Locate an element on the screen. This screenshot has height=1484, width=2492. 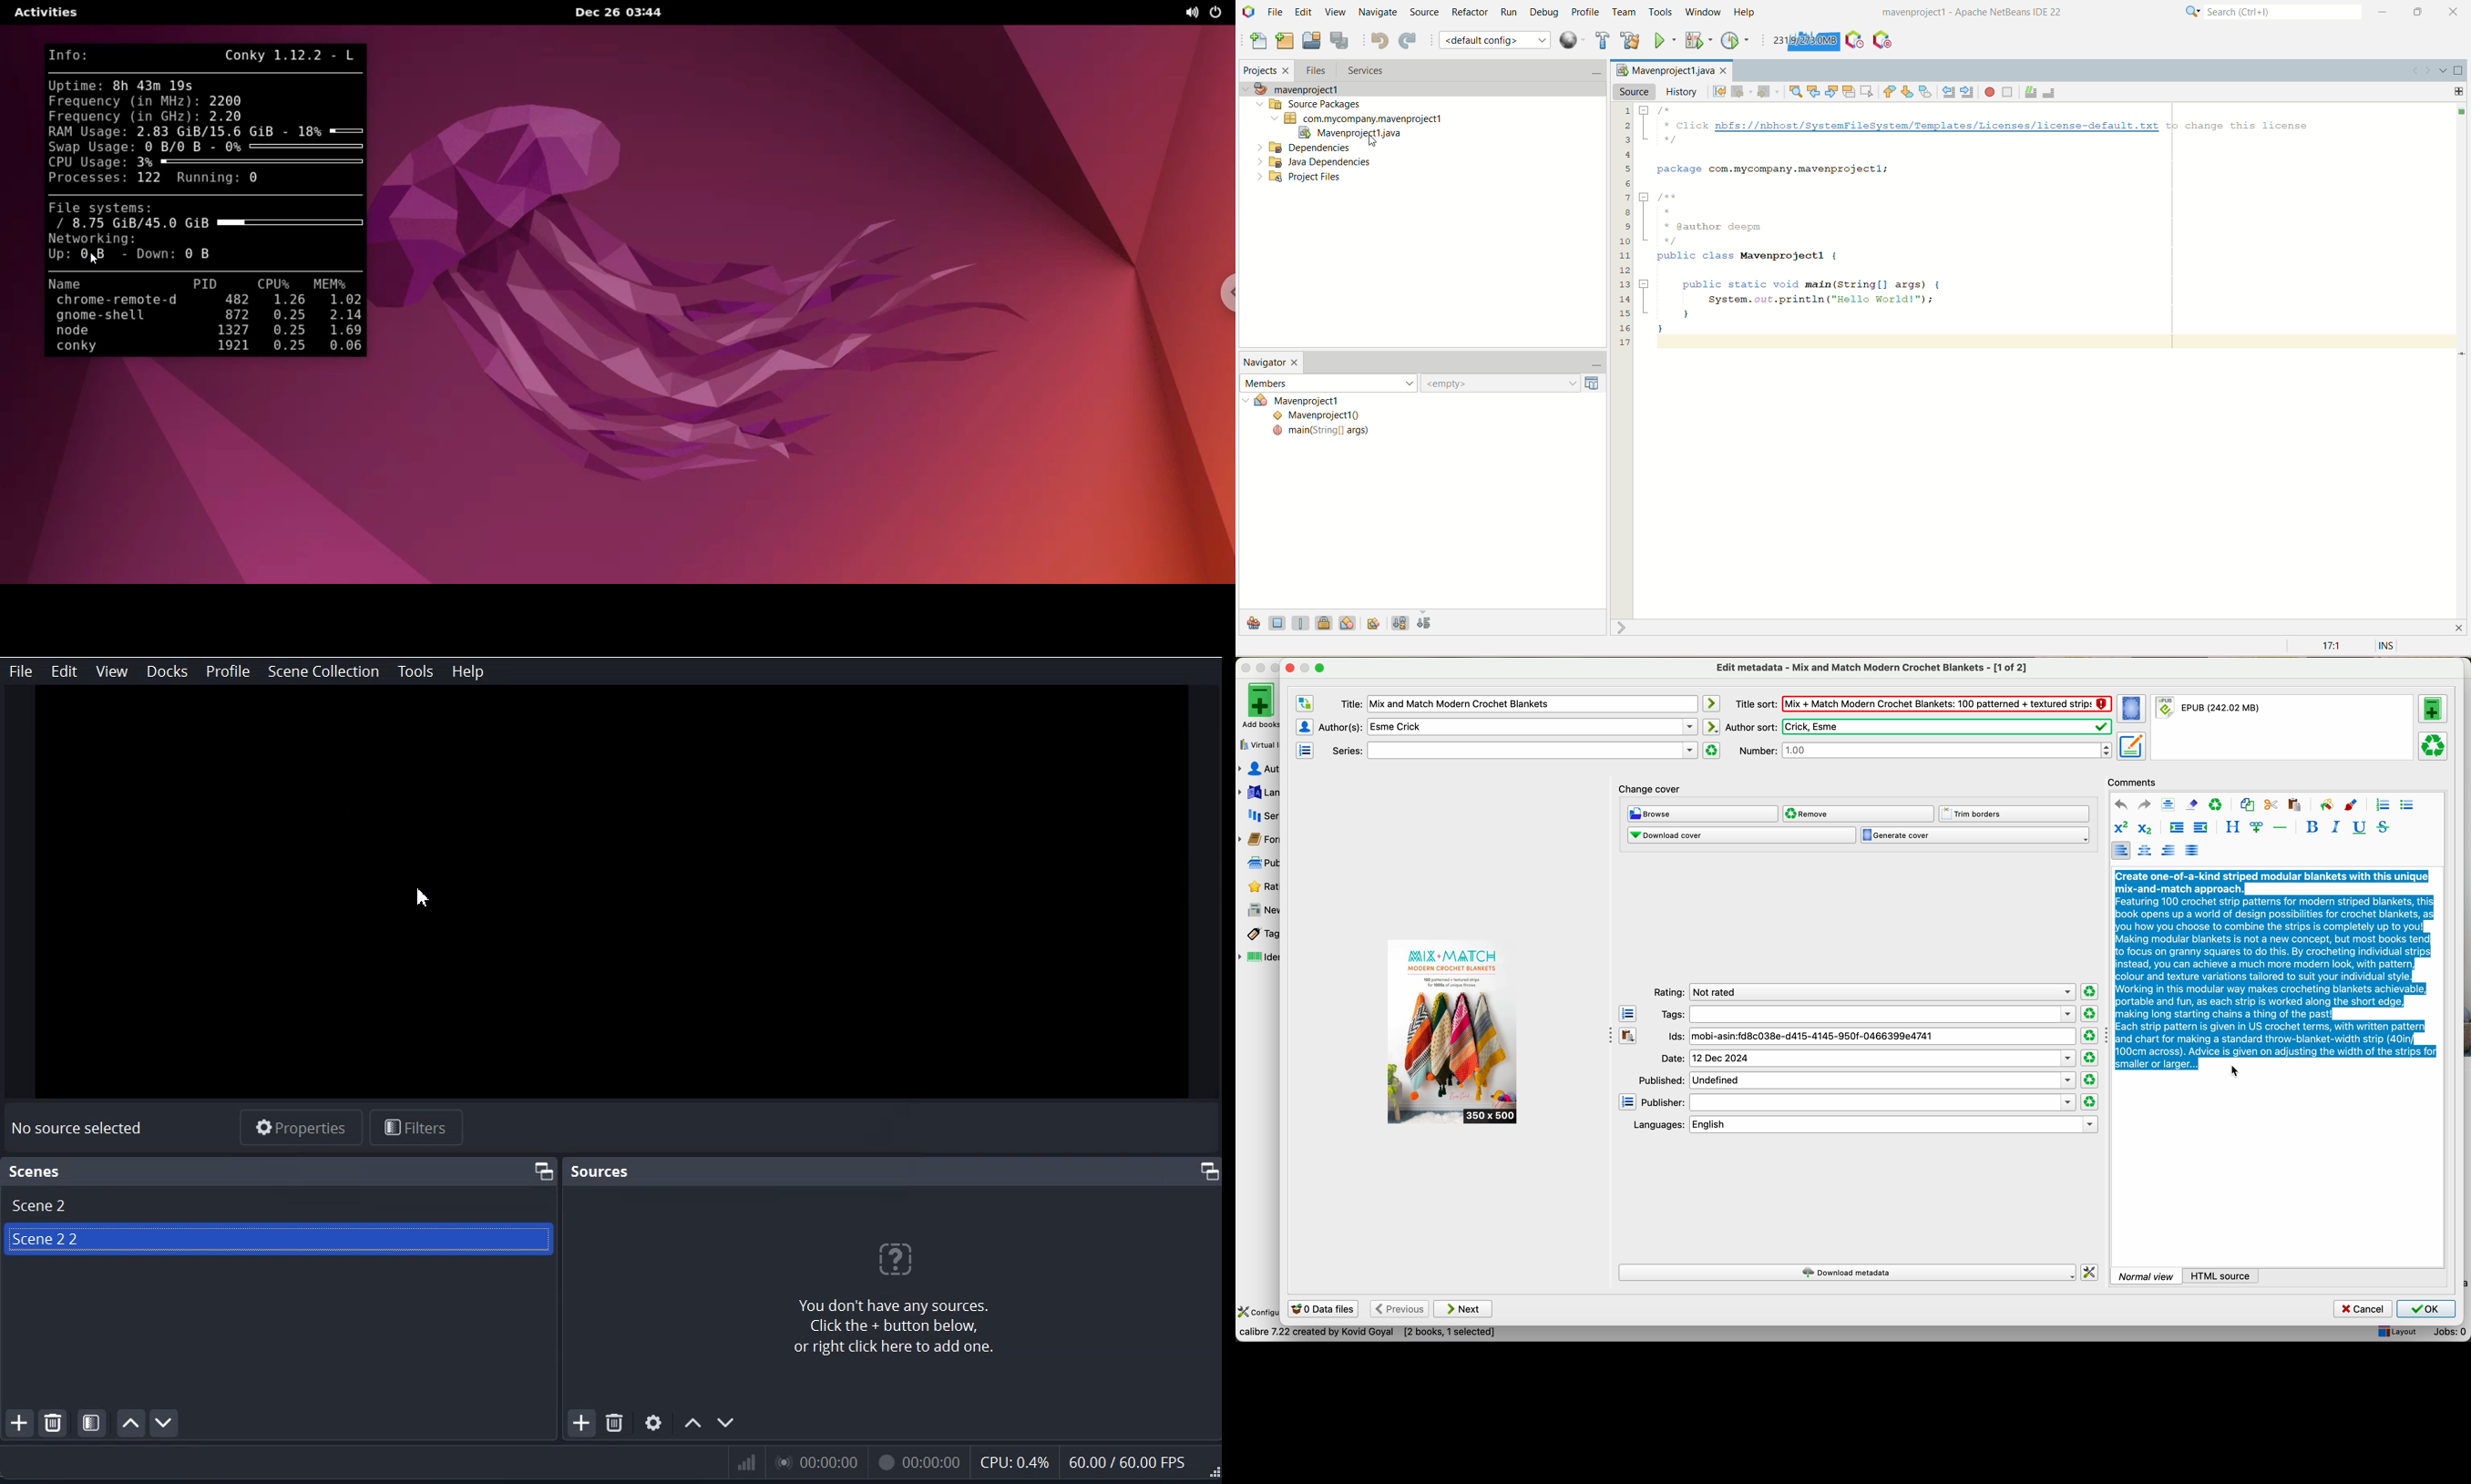
bold is located at coordinates (2313, 827).